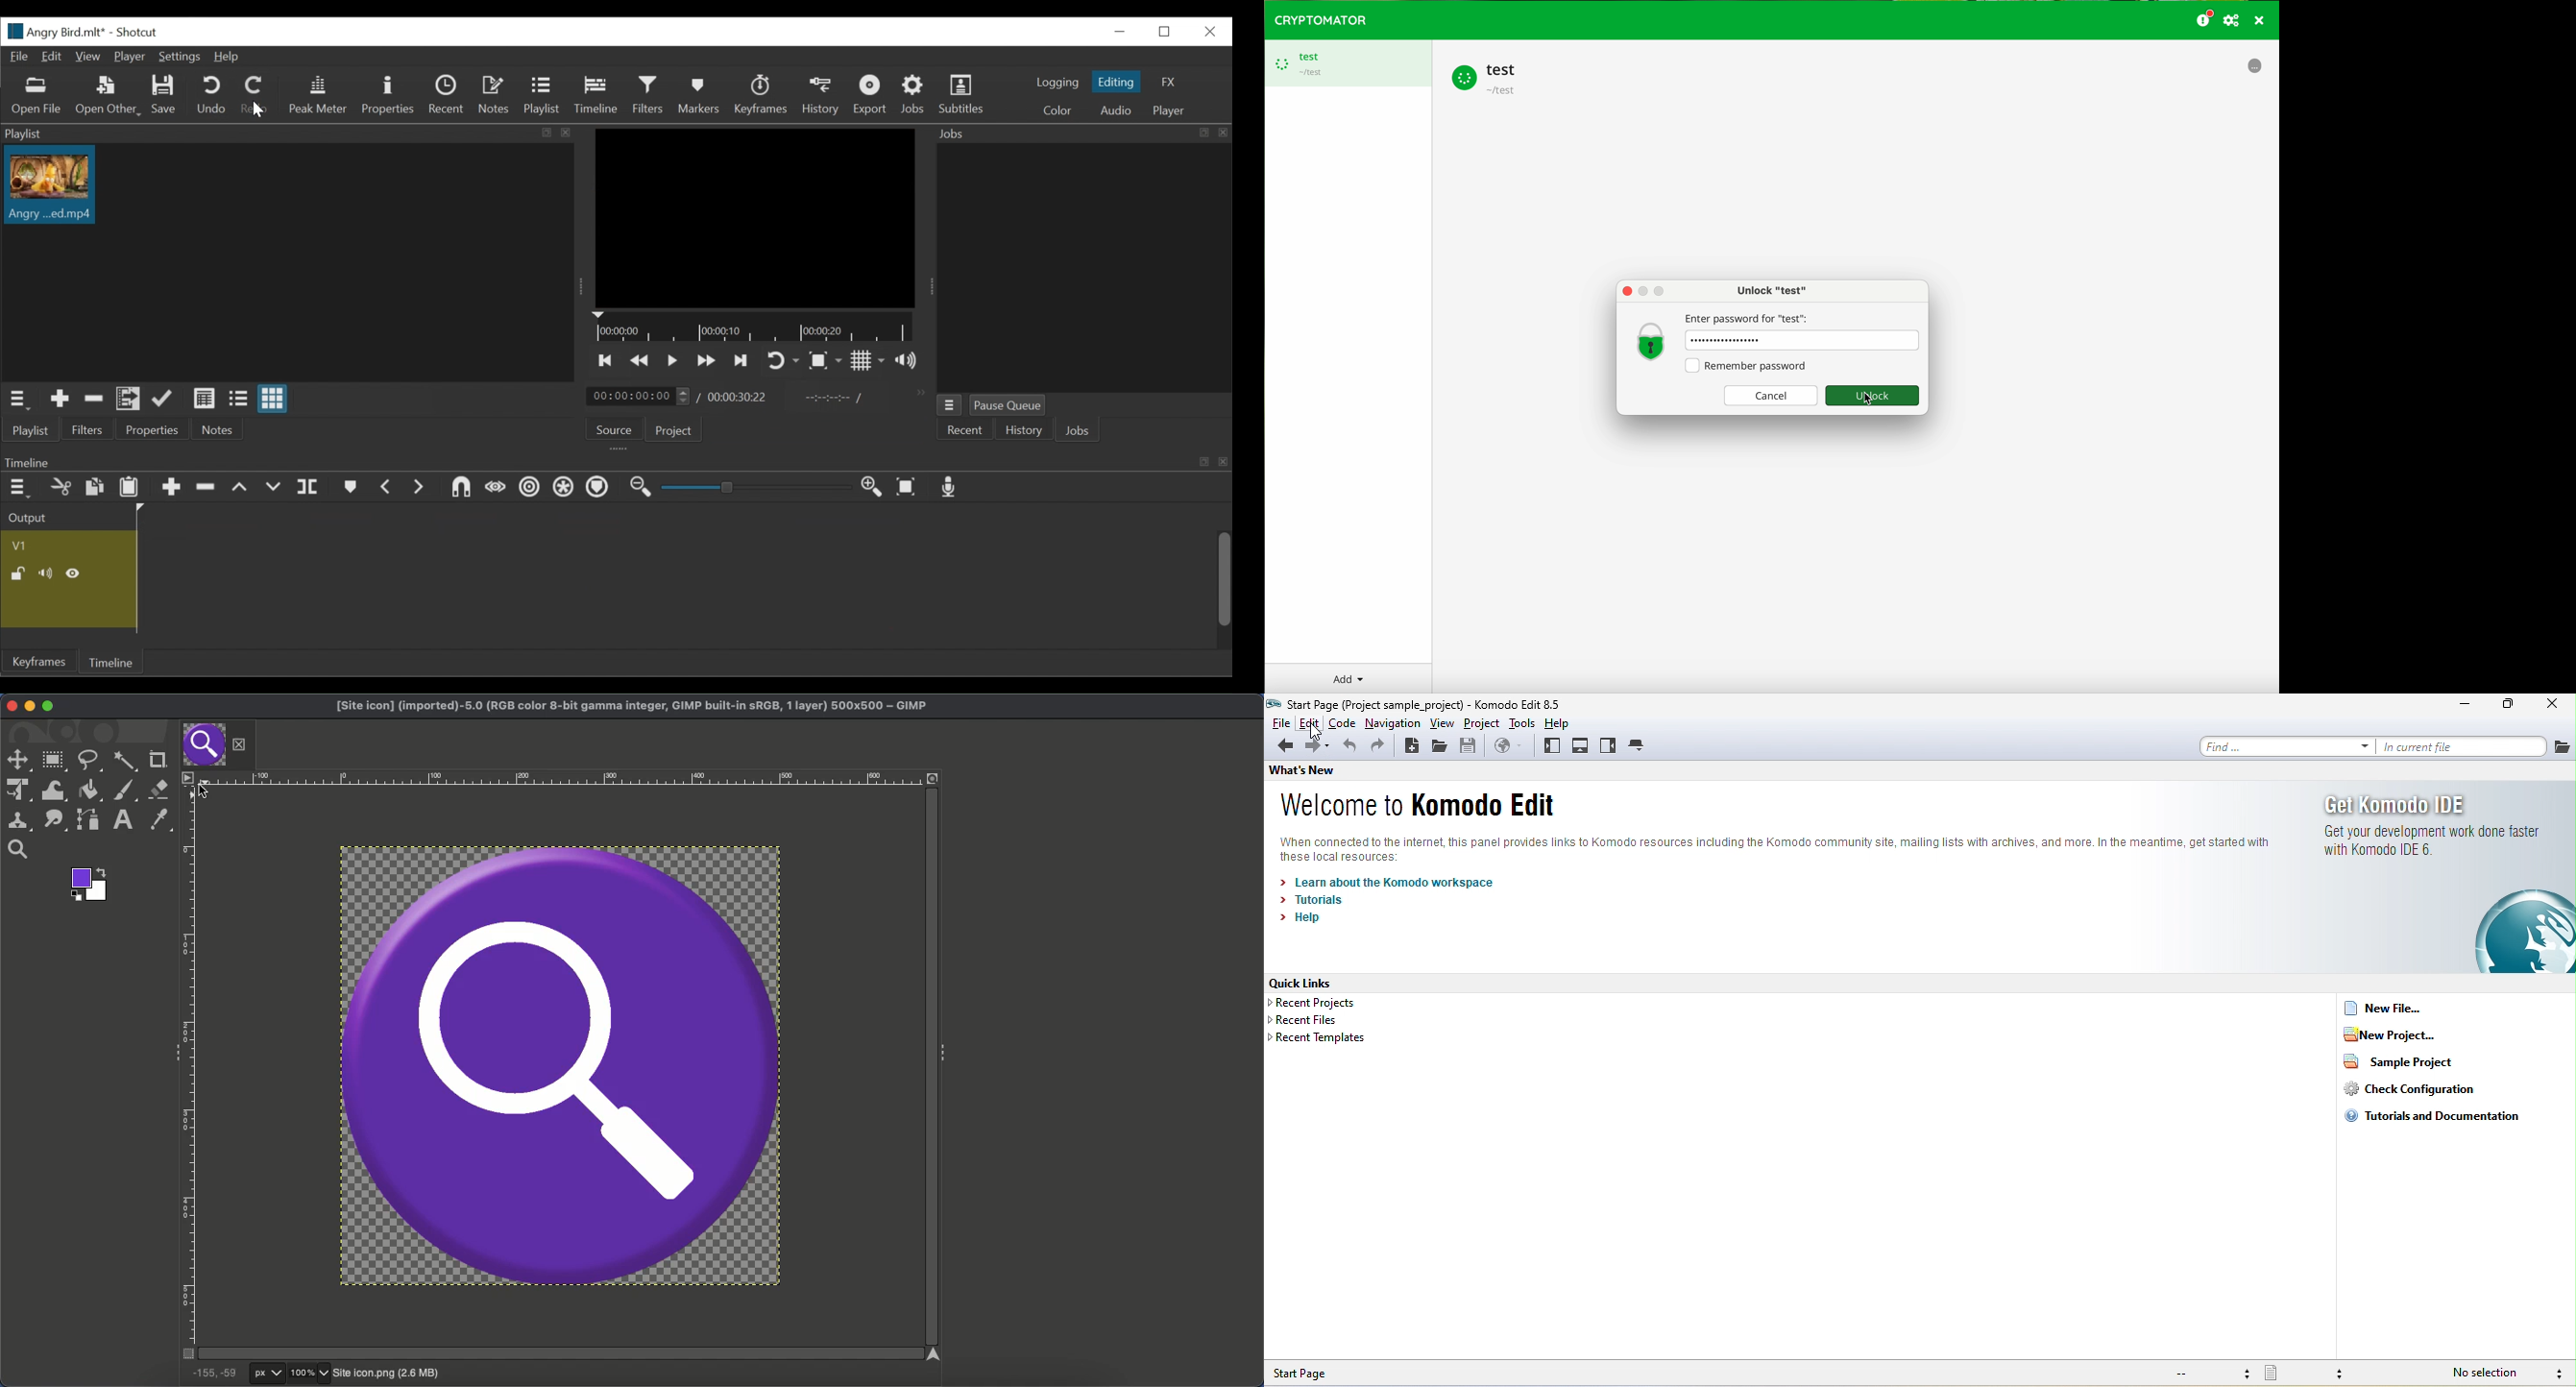  What do you see at coordinates (203, 792) in the screenshot?
I see `cursor` at bounding box center [203, 792].